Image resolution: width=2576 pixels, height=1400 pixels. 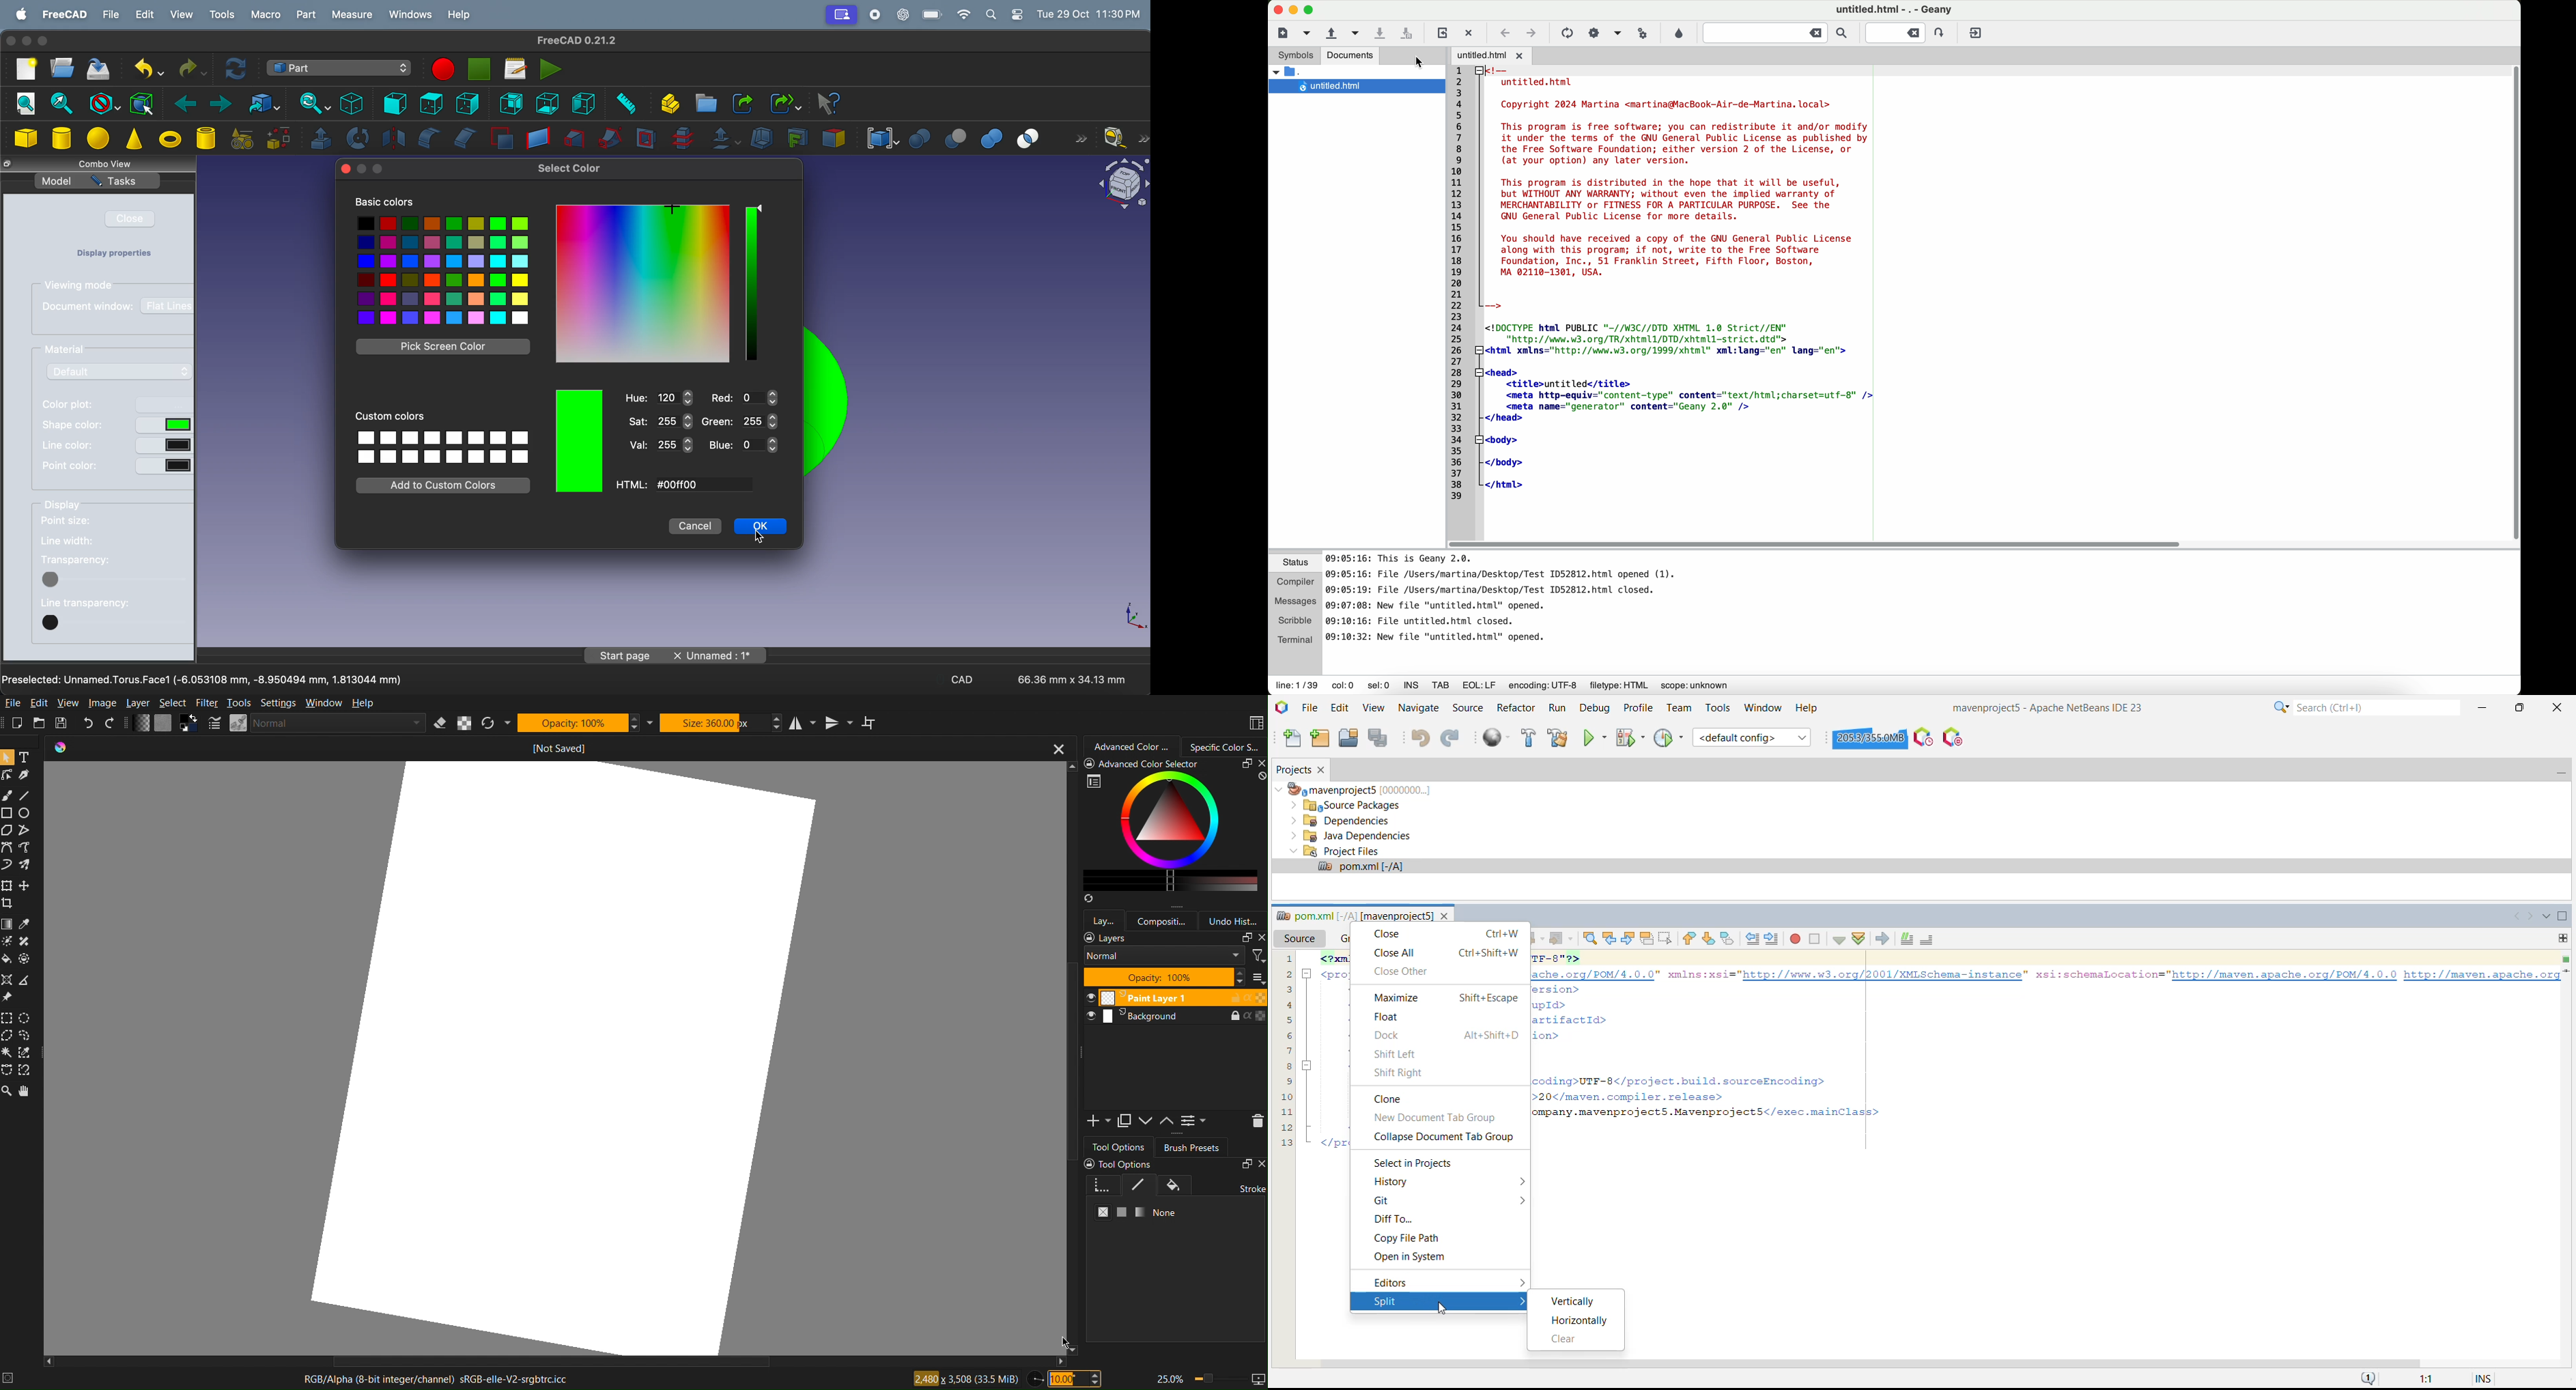 I want to click on CAD, so click(x=962, y=678).